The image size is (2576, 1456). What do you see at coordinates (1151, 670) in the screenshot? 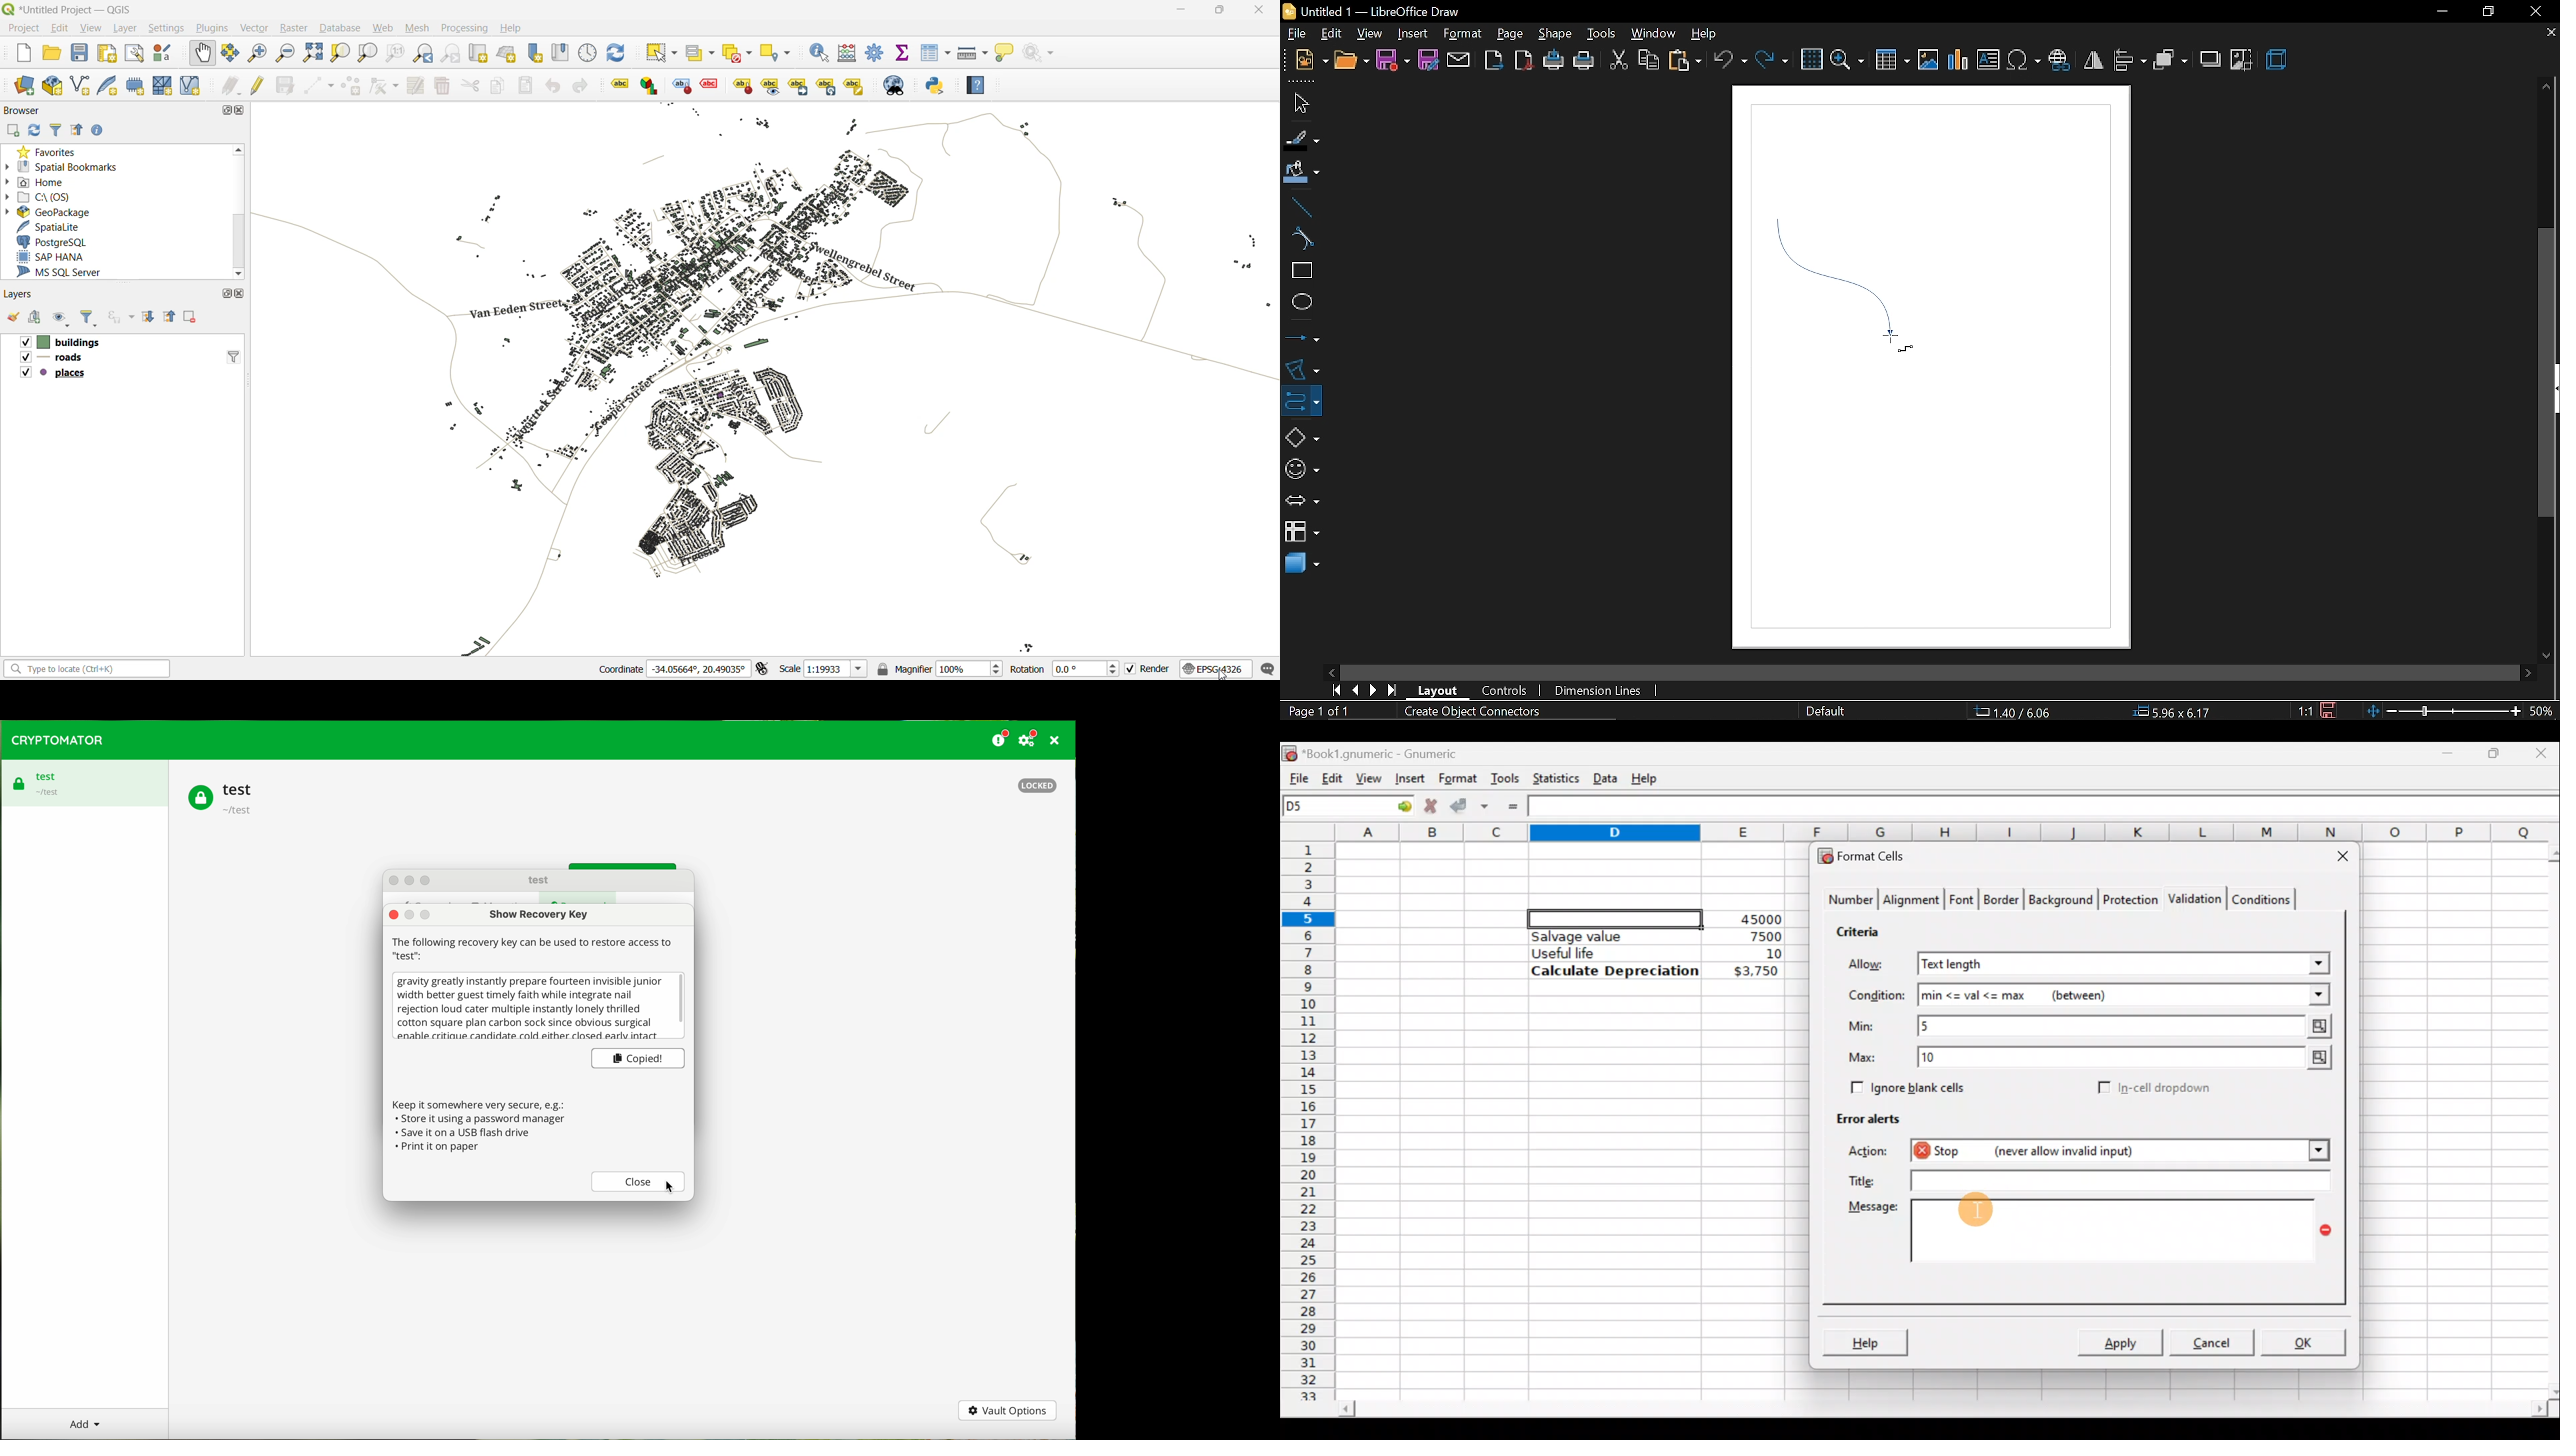
I see `render` at bounding box center [1151, 670].